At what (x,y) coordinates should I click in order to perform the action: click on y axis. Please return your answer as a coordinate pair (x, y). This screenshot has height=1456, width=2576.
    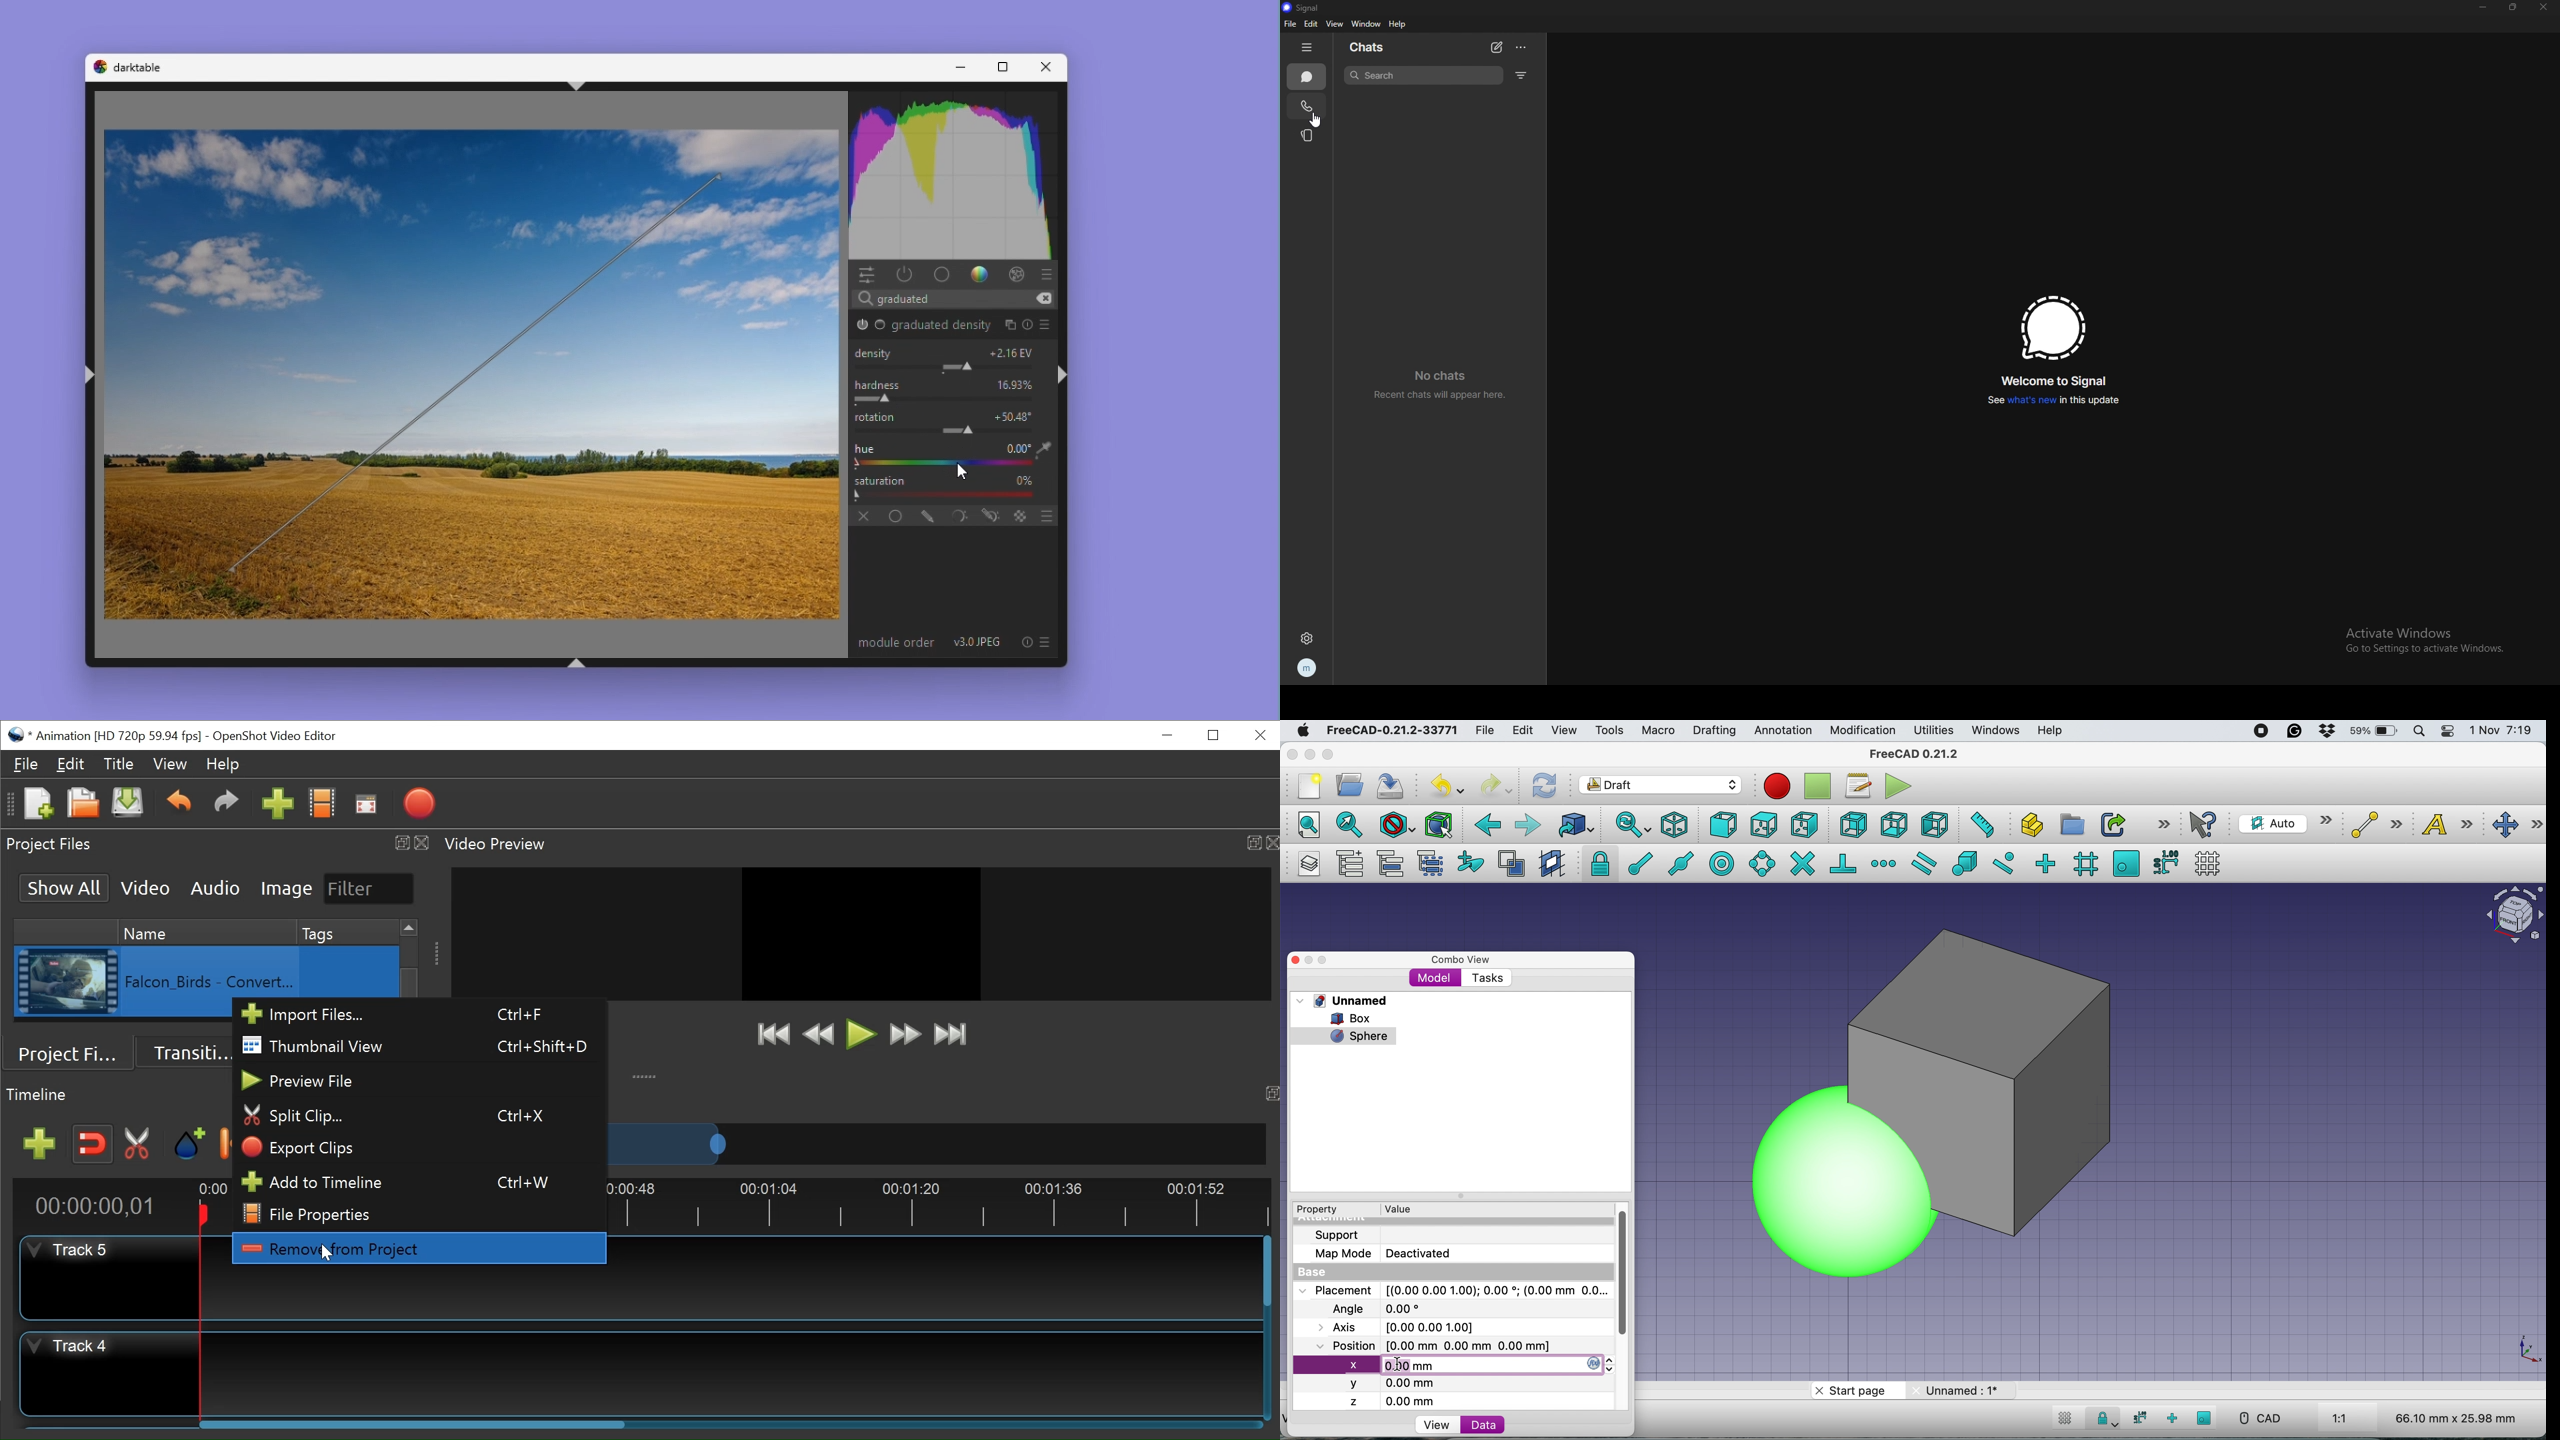
    Looking at the image, I should click on (1394, 1384).